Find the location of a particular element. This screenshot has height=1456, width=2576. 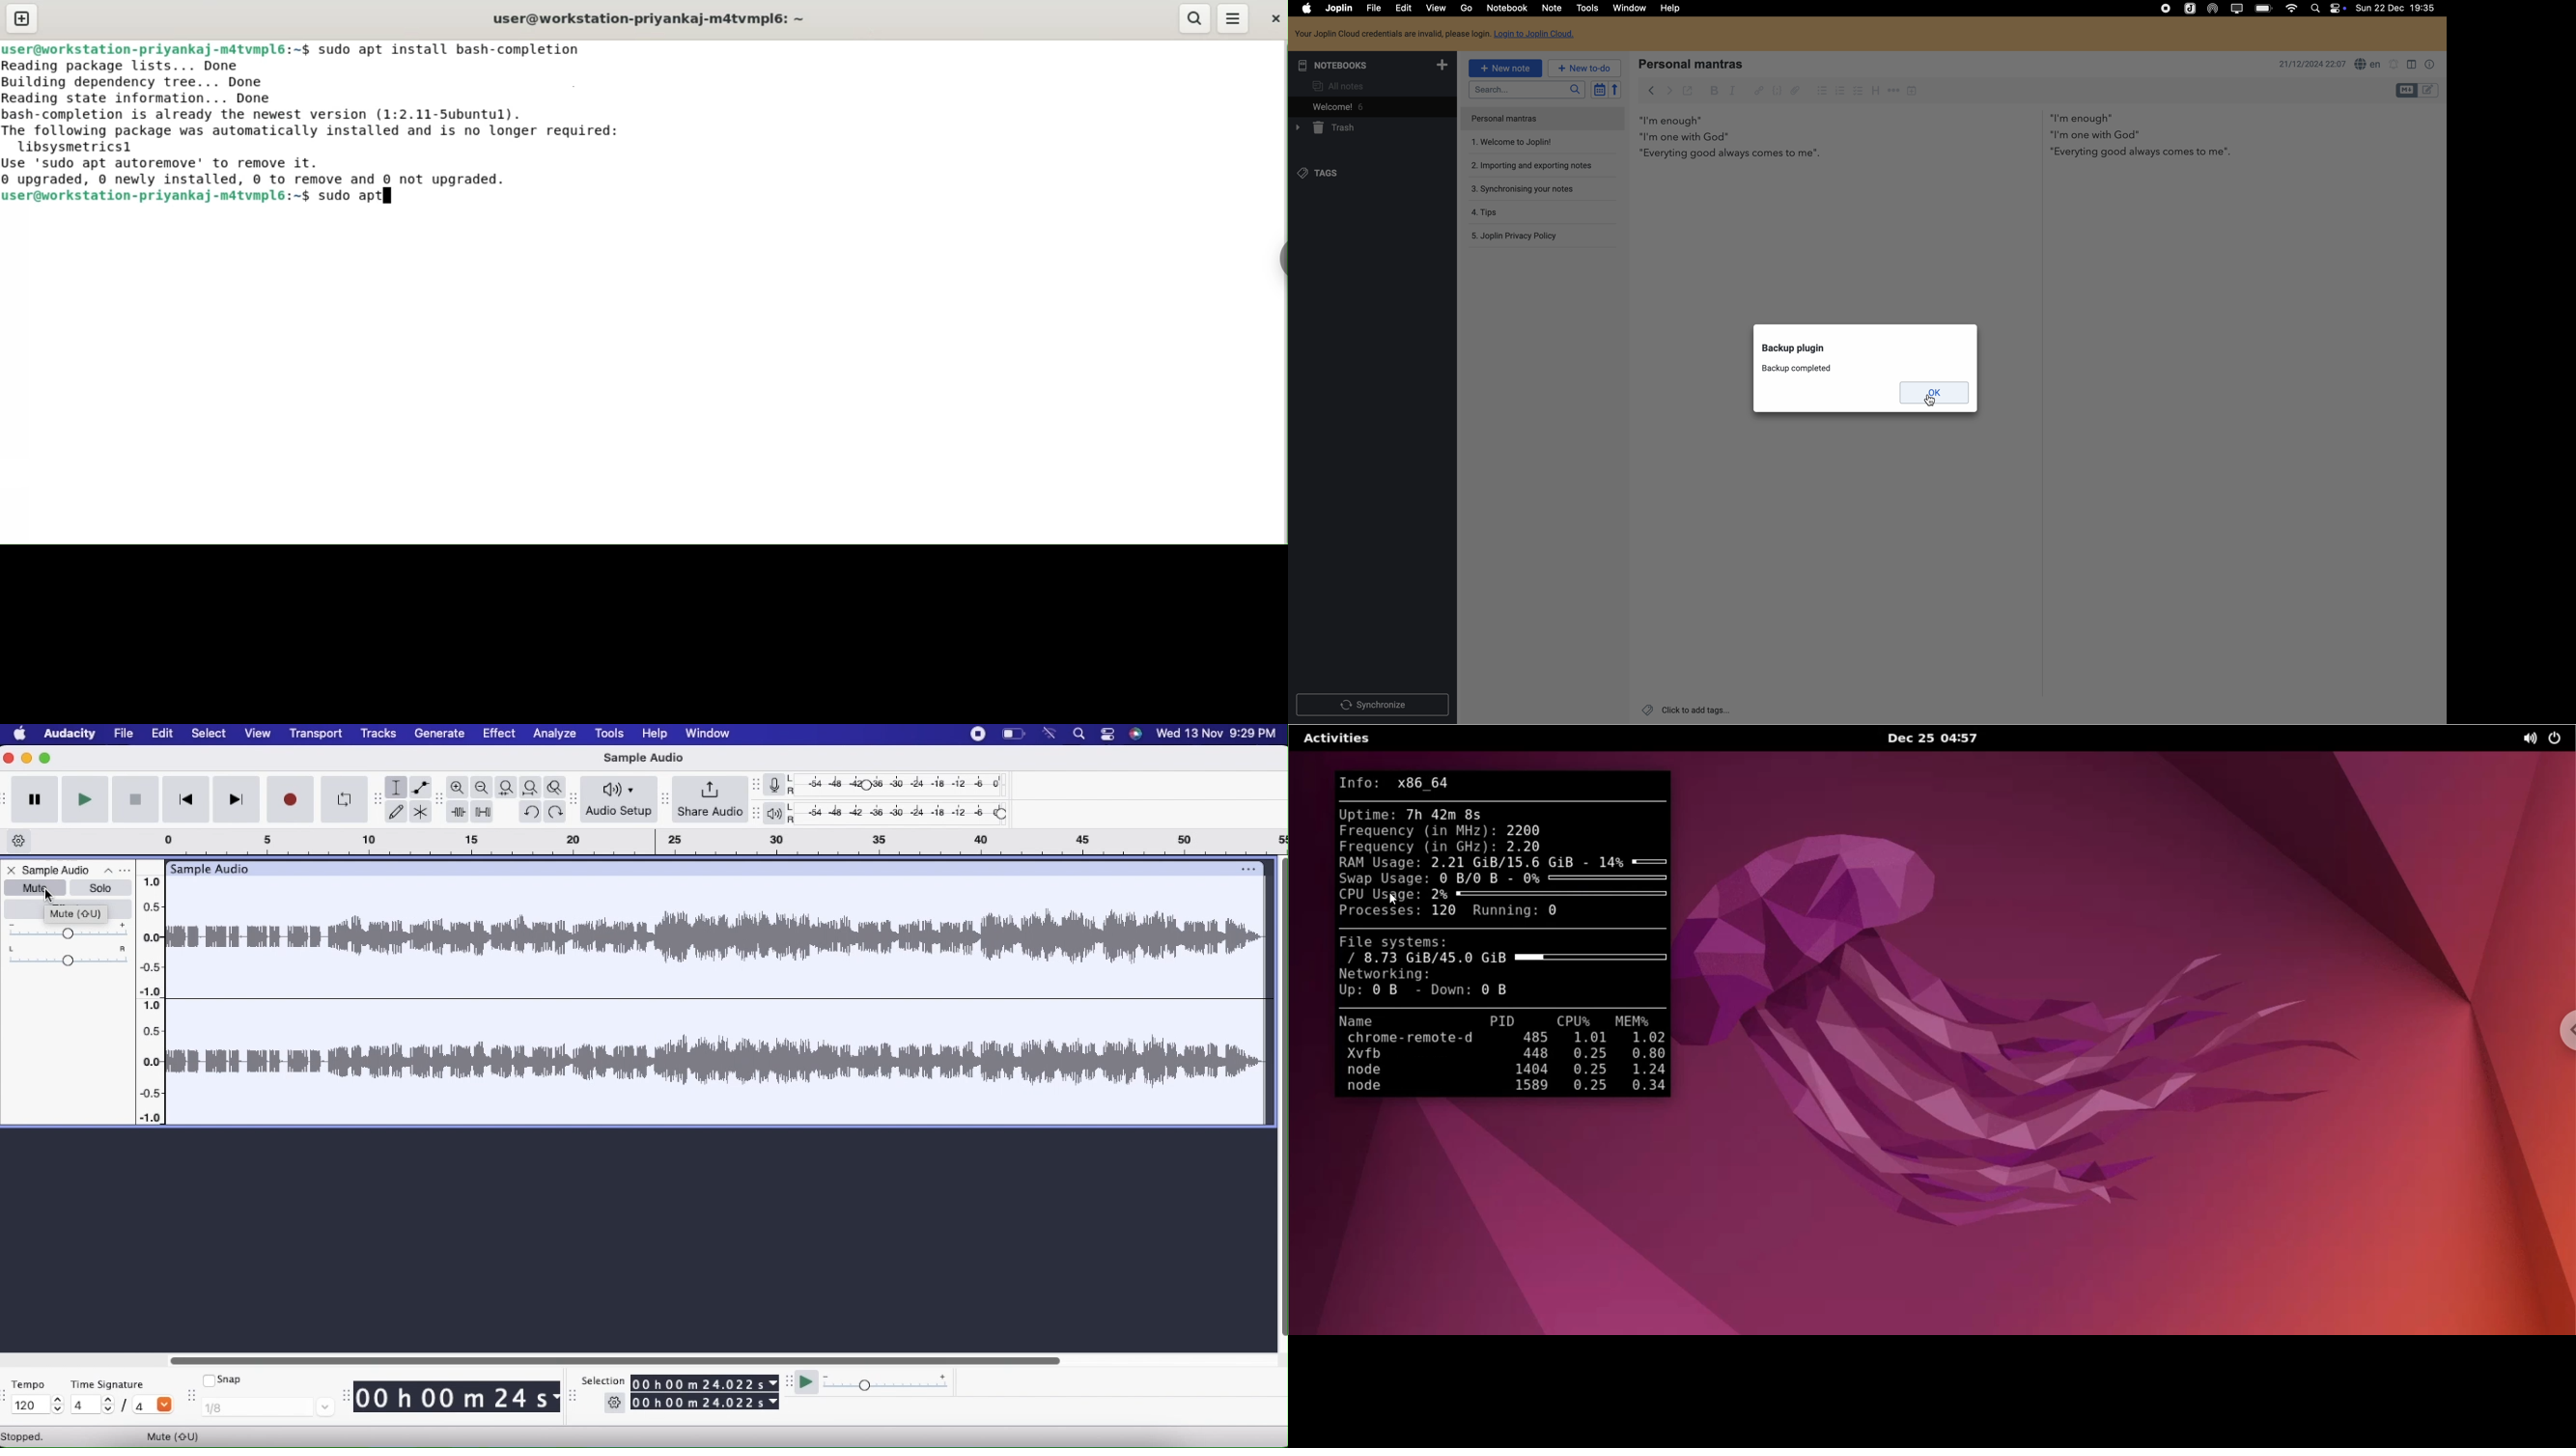

Trim audio outside selection is located at coordinates (460, 811).